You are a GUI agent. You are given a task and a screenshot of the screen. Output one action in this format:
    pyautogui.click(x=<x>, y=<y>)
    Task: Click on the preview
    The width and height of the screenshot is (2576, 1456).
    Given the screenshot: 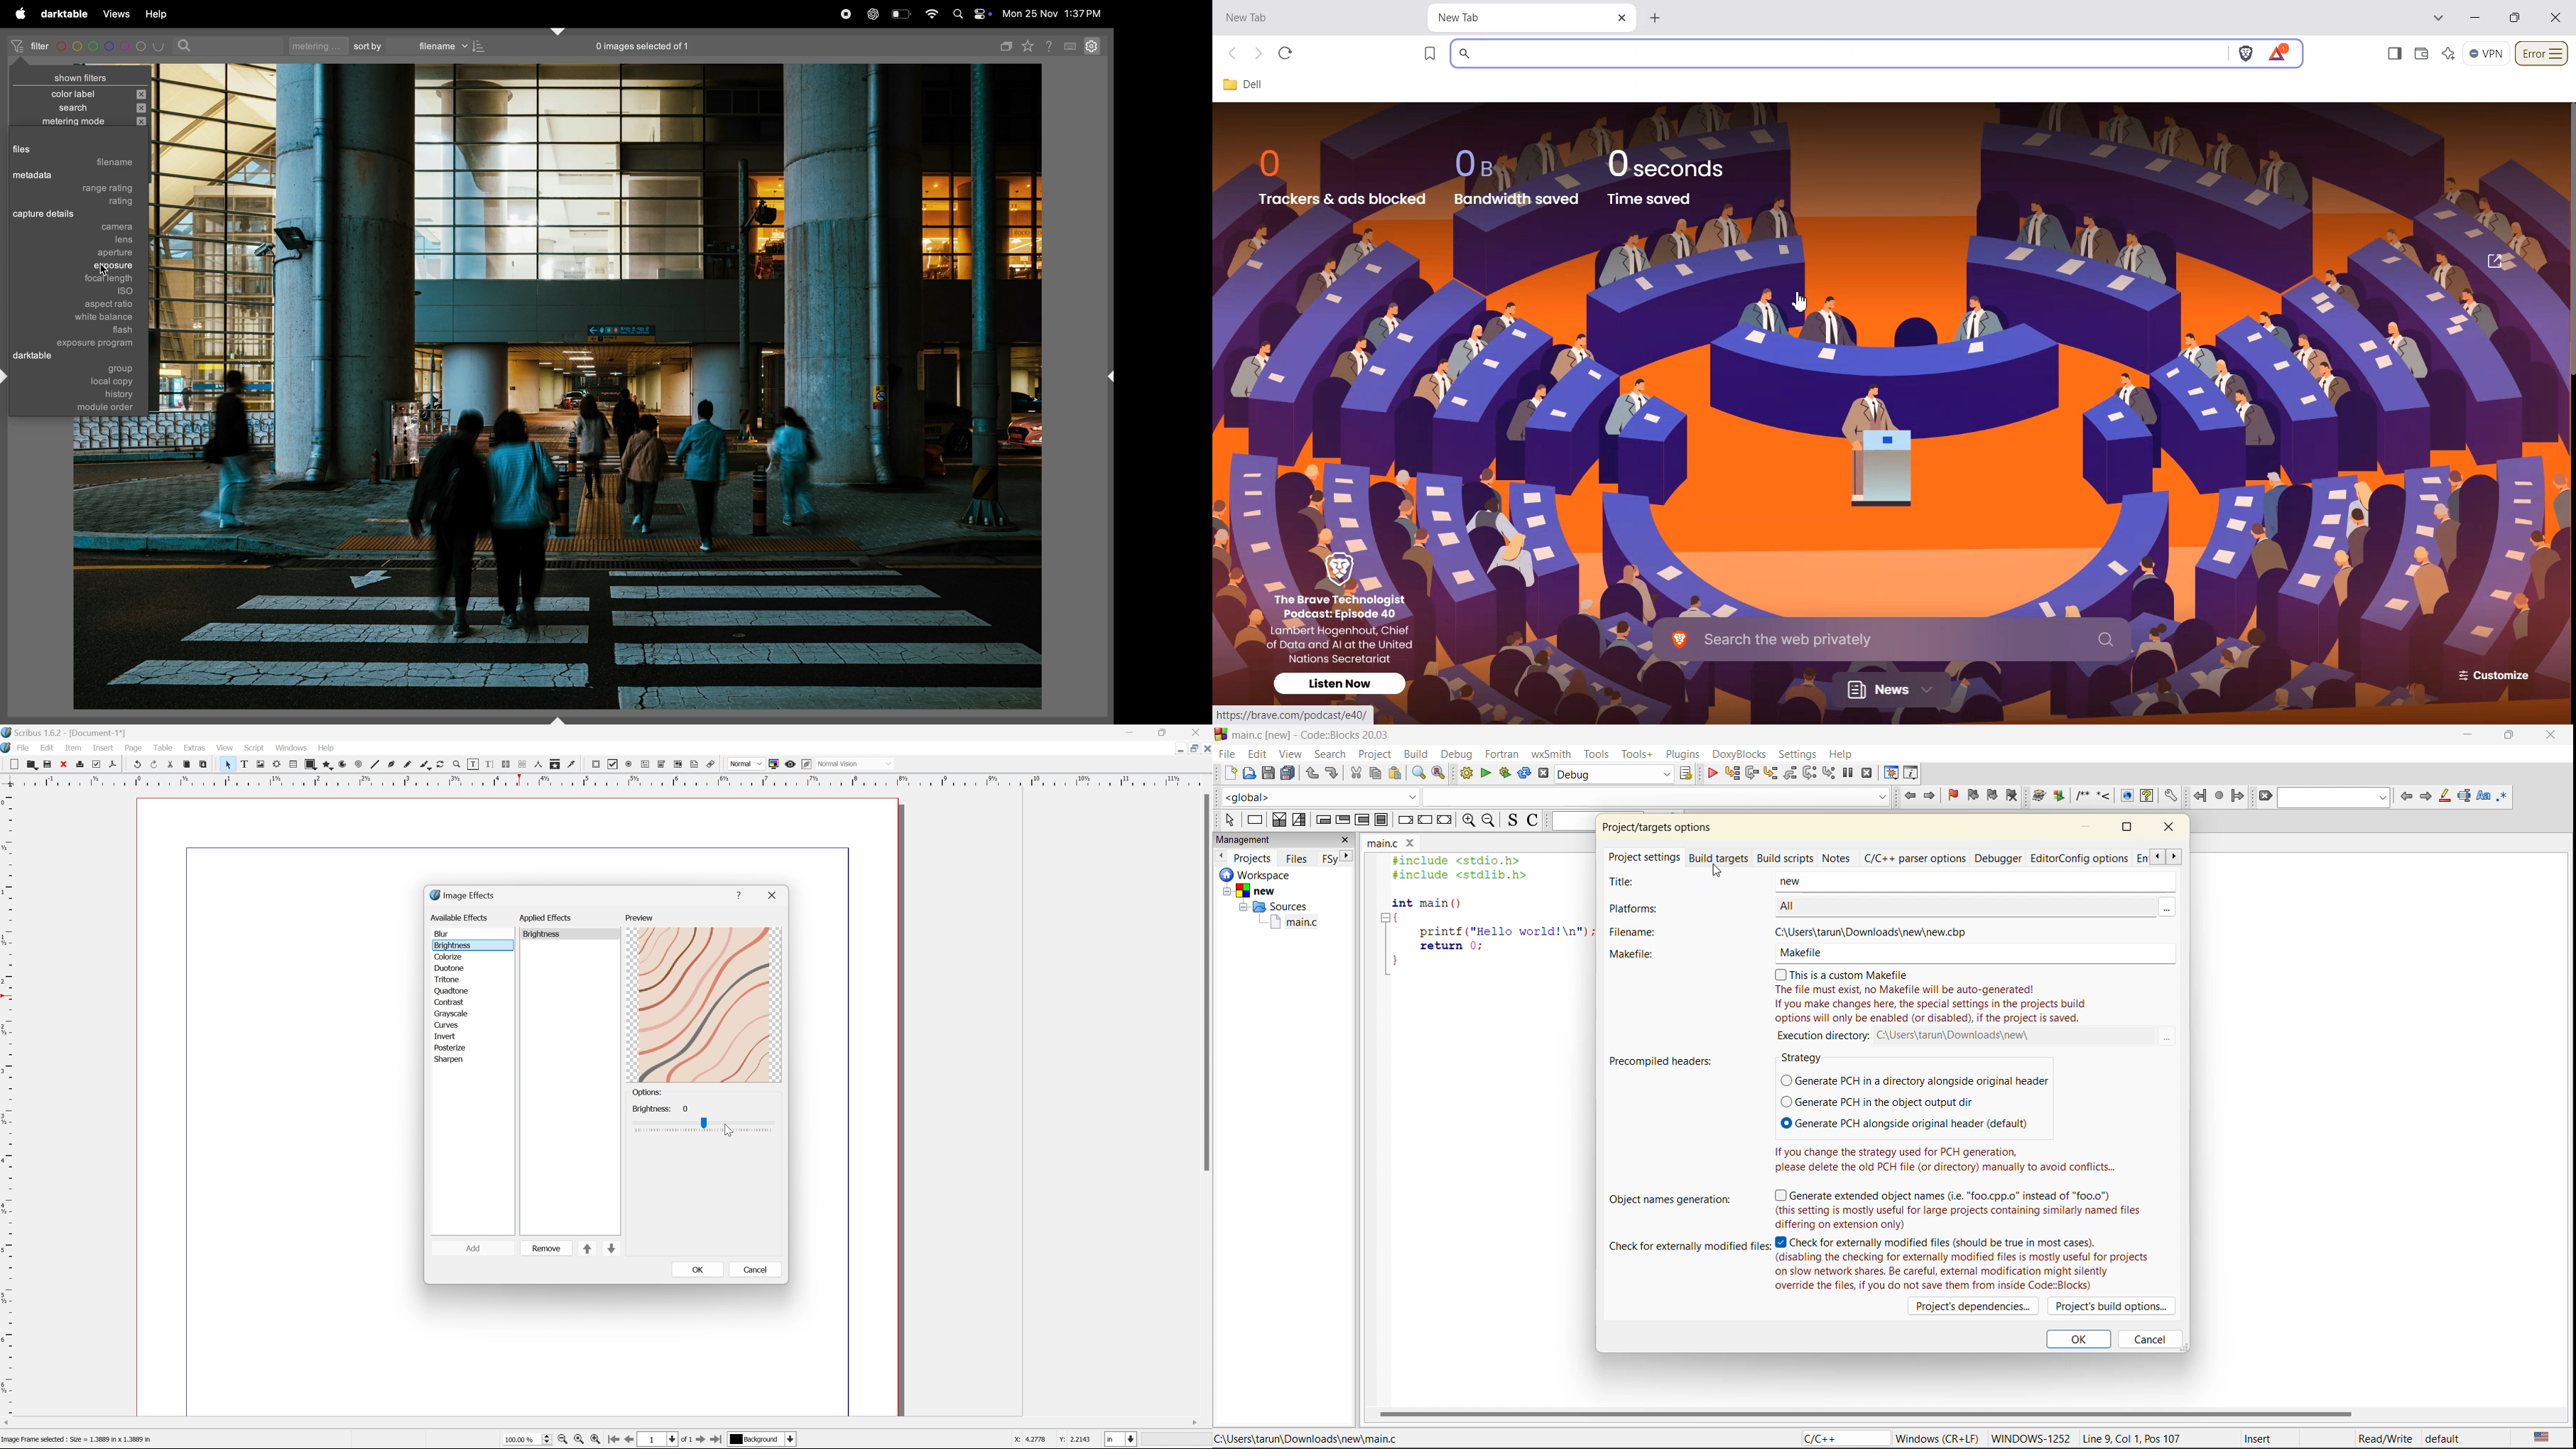 What is the action you would take?
    pyautogui.click(x=704, y=1007)
    